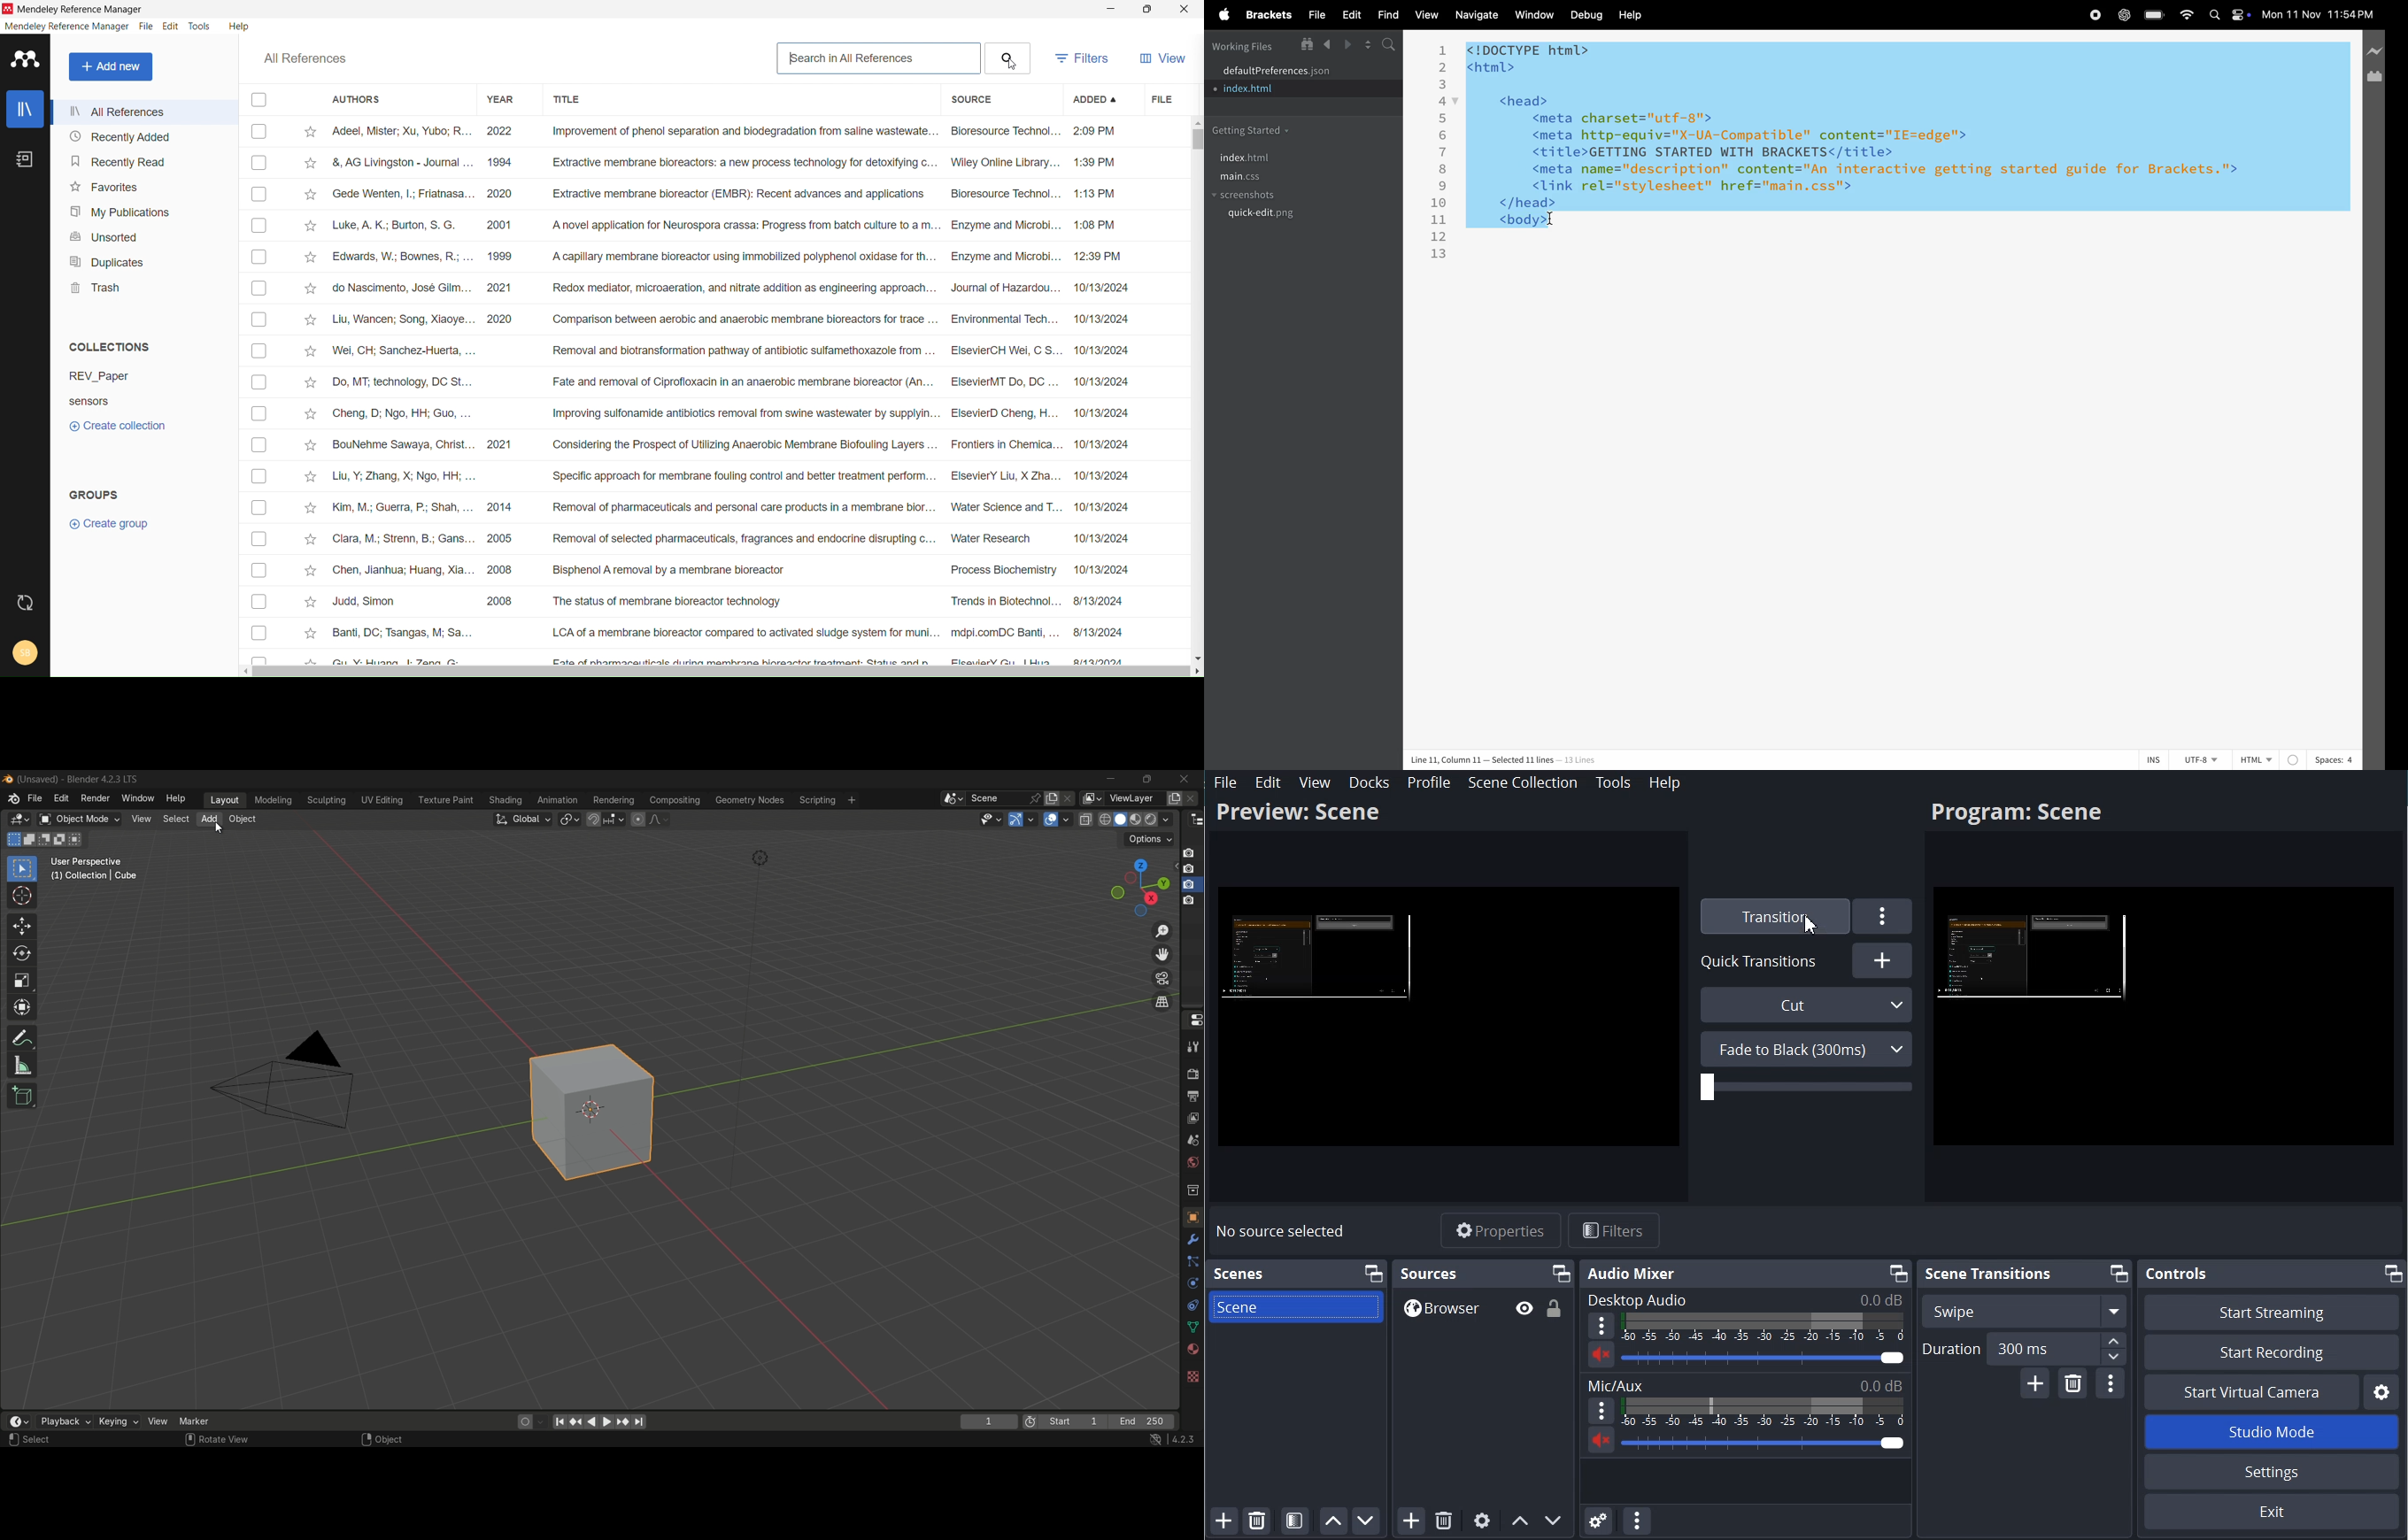  Describe the element at coordinates (1001, 99) in the screenshot. I see `source` at that location.